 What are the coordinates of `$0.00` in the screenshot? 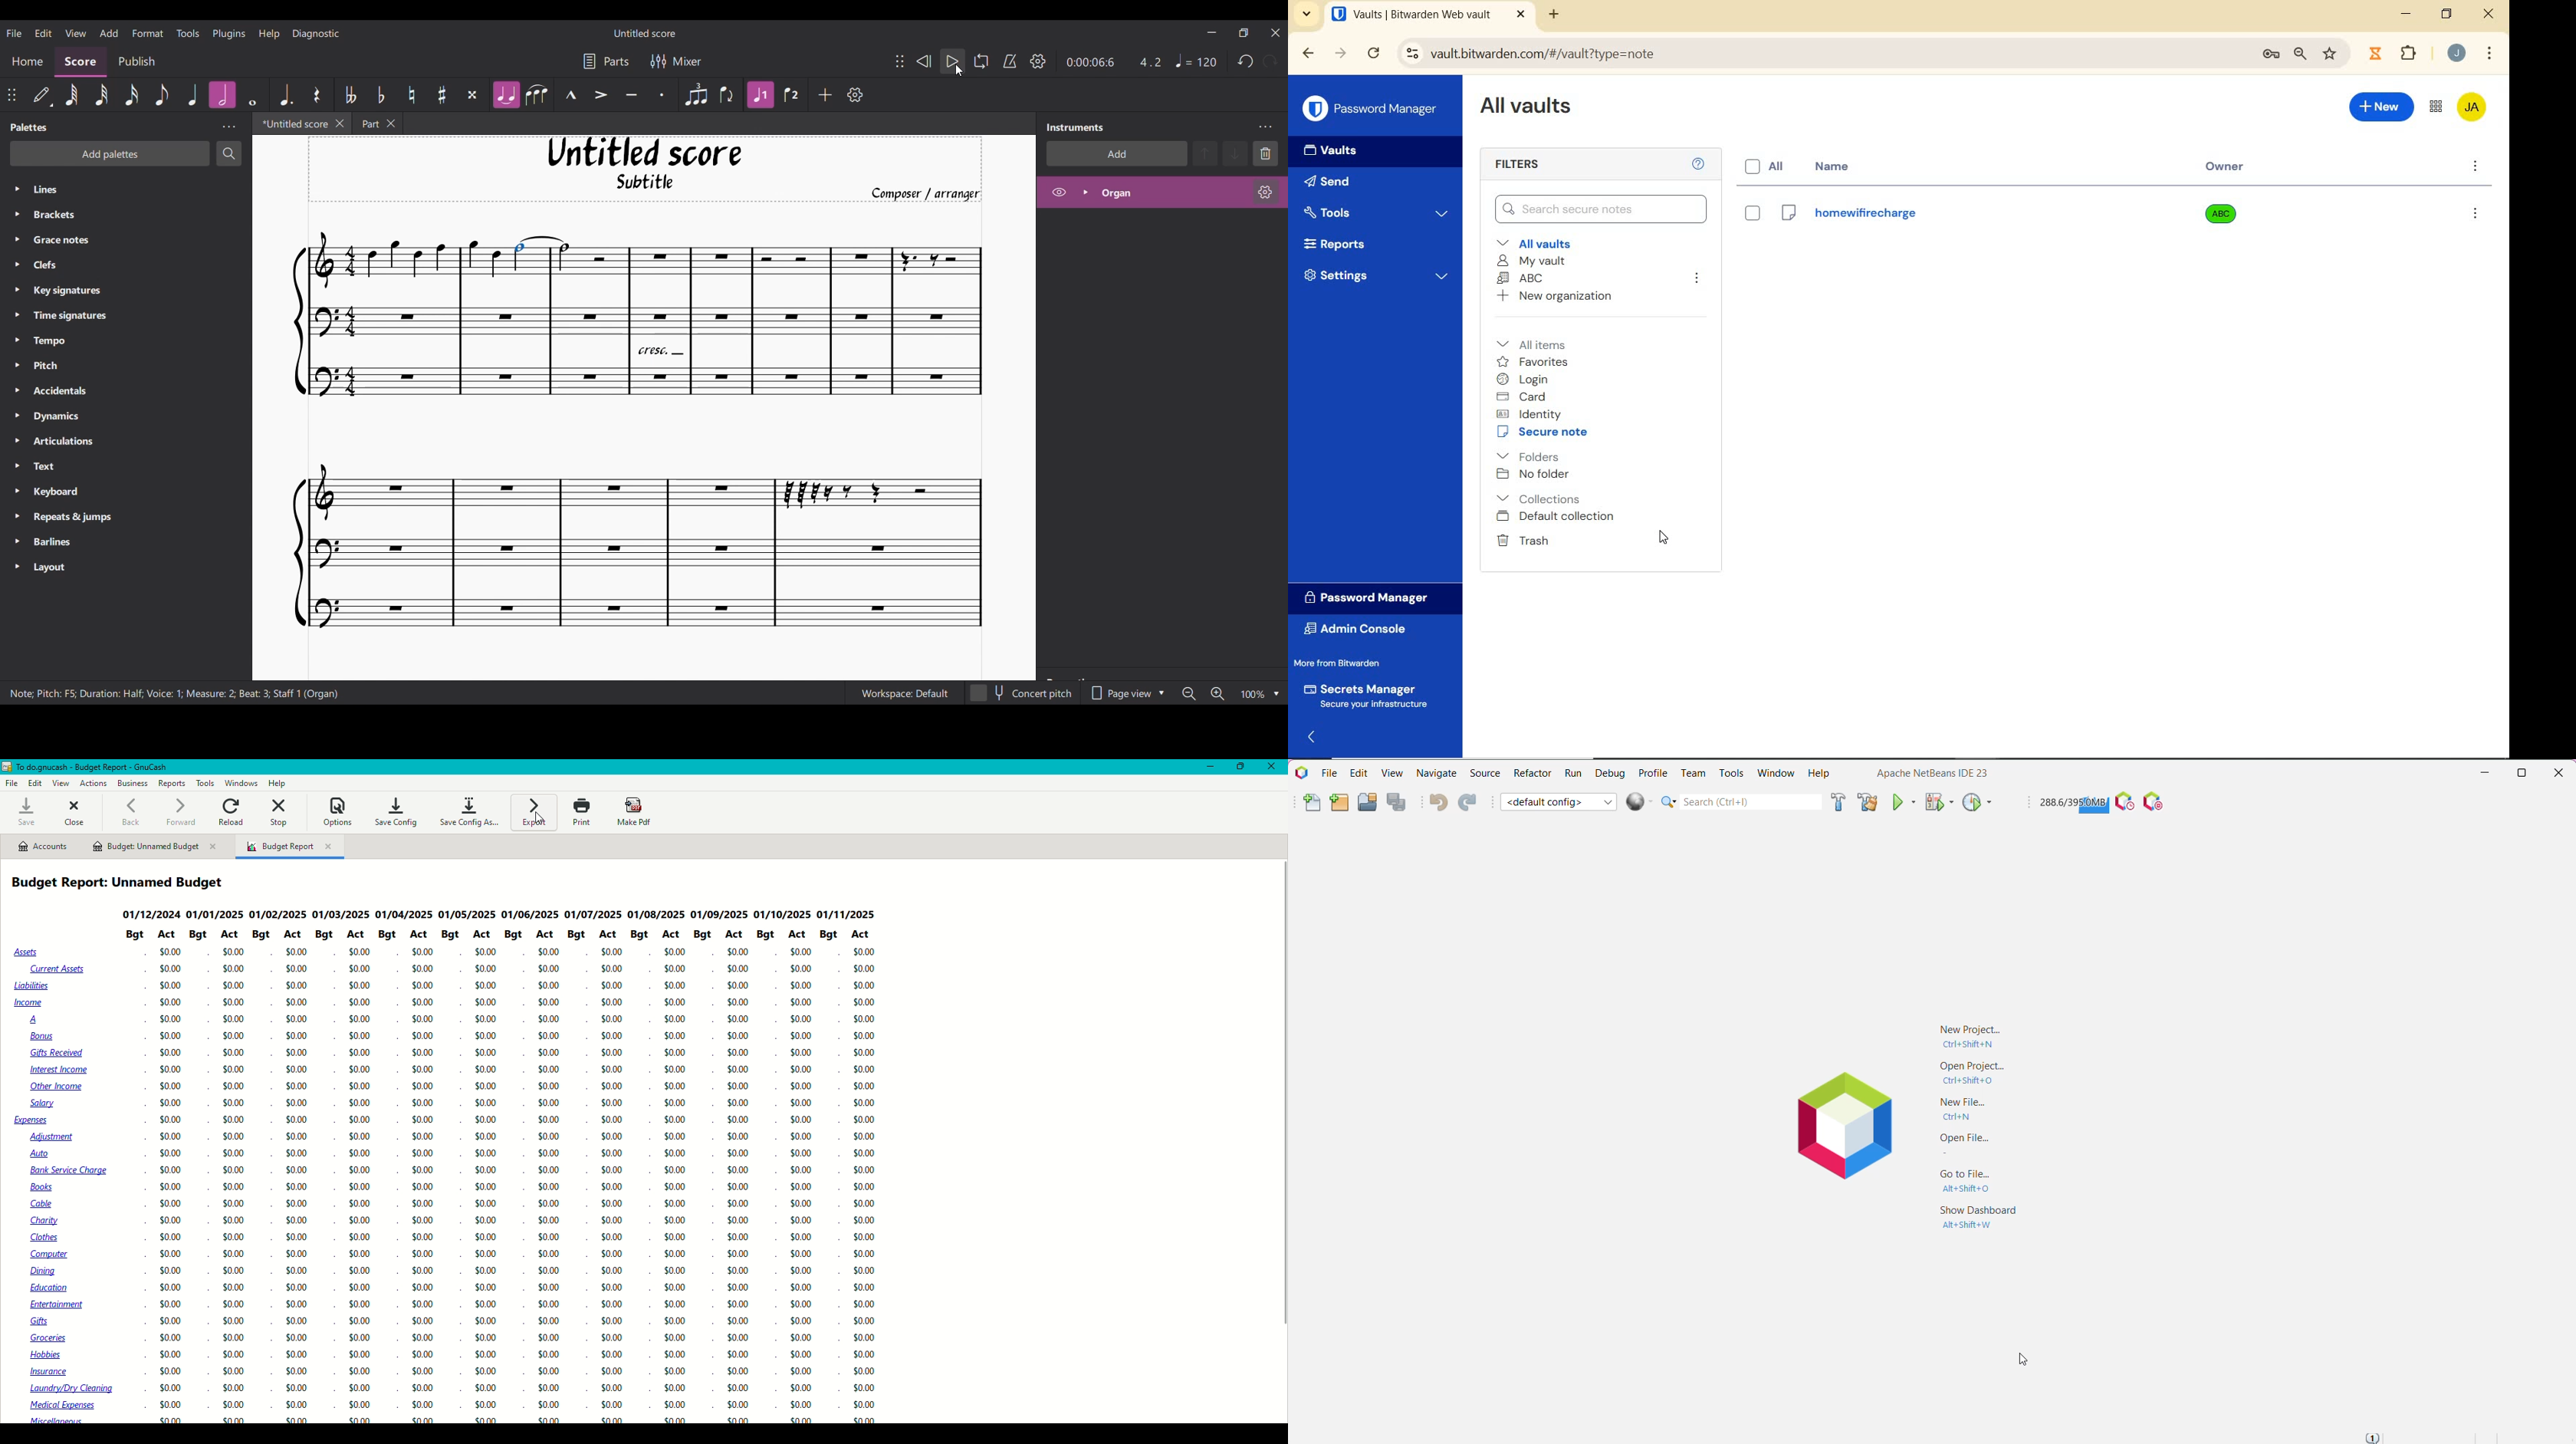 It's located at (551, 1250).